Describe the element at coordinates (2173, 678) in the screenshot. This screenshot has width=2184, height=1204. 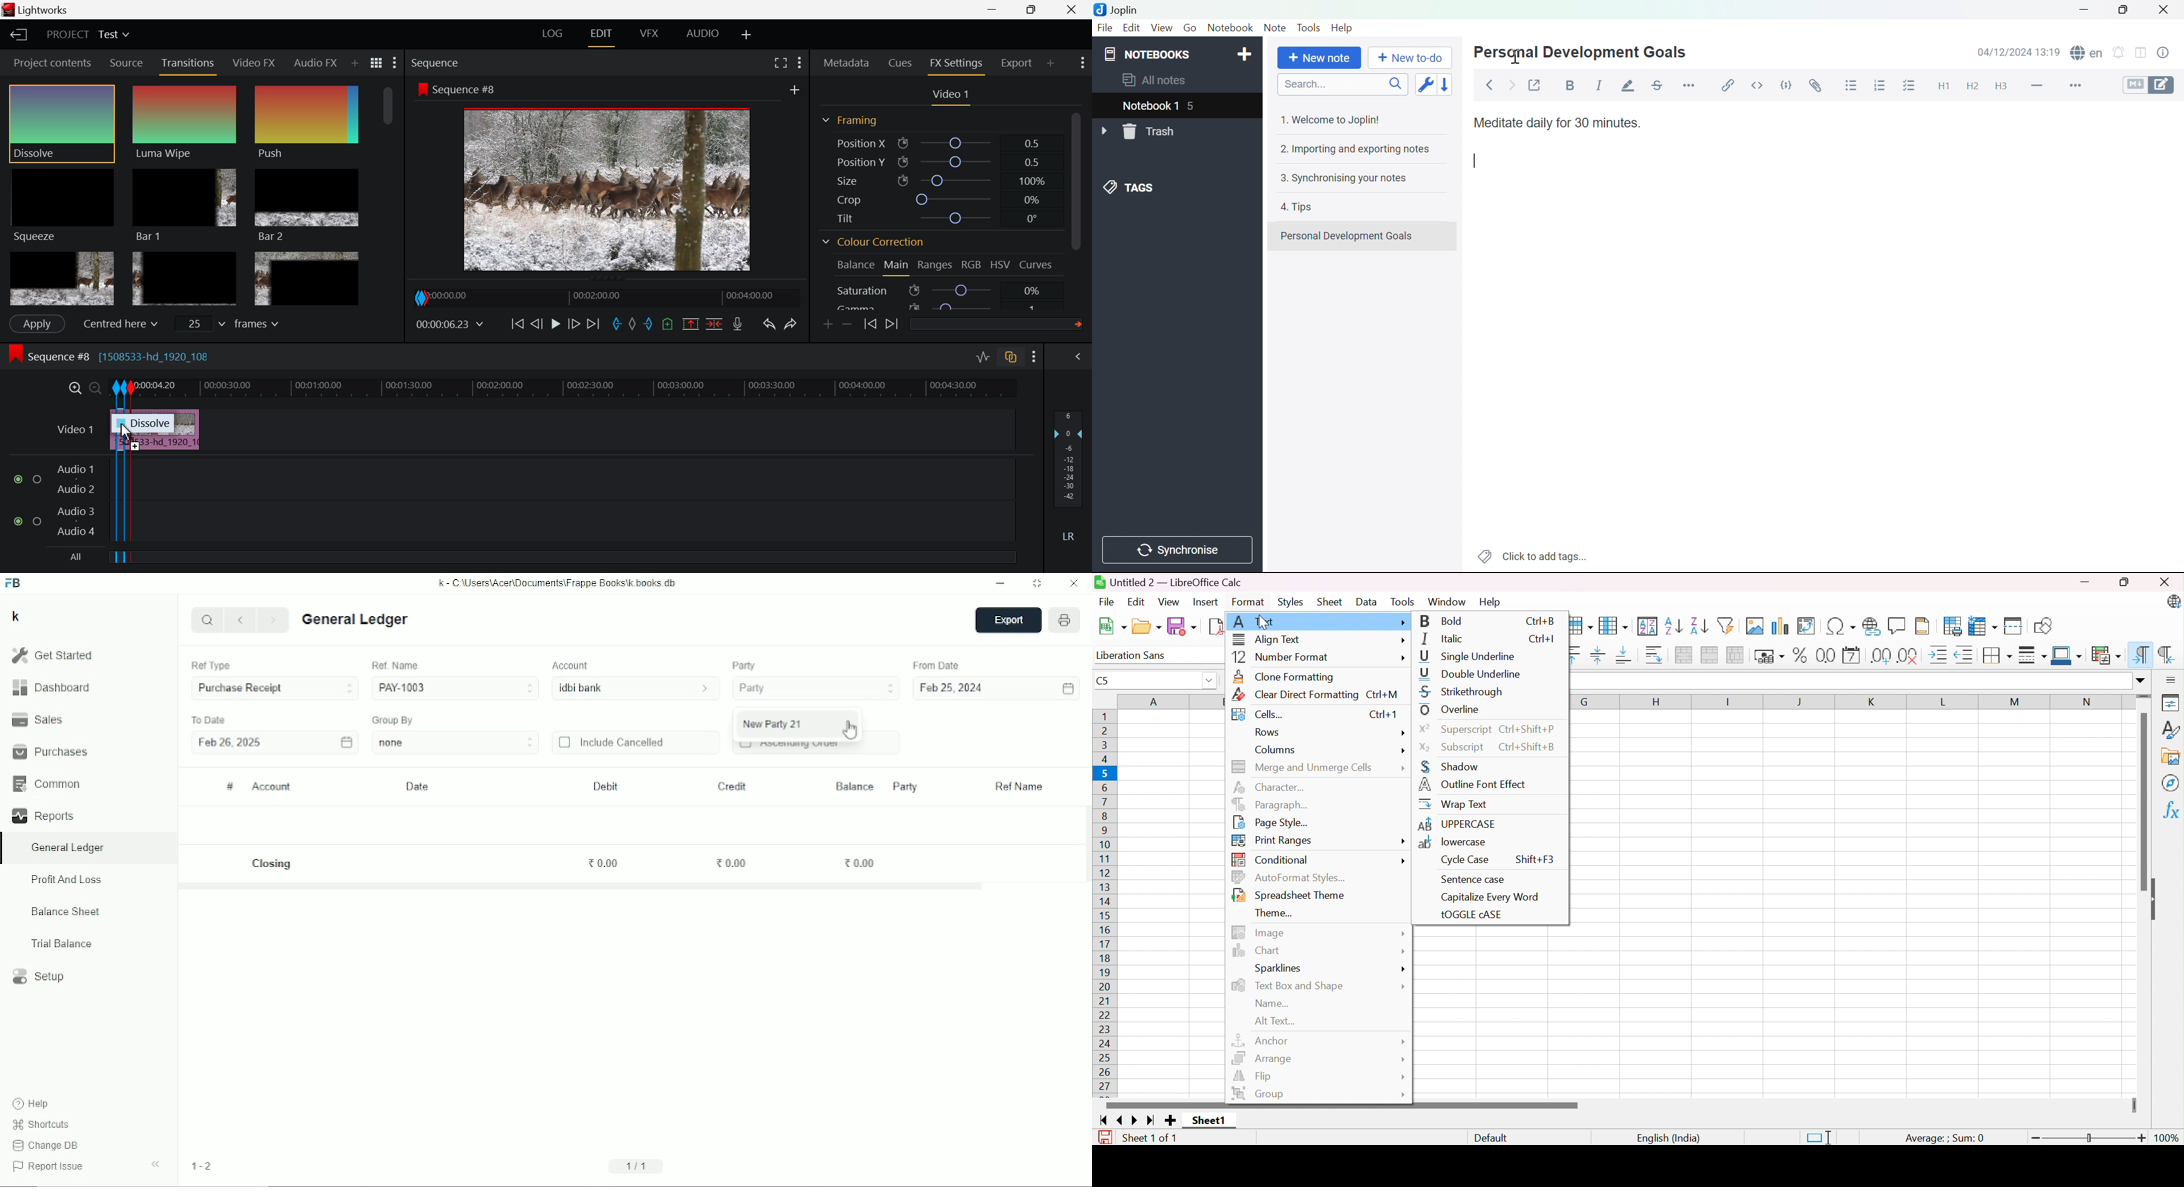
I see `Sidebar Settings` at that location.